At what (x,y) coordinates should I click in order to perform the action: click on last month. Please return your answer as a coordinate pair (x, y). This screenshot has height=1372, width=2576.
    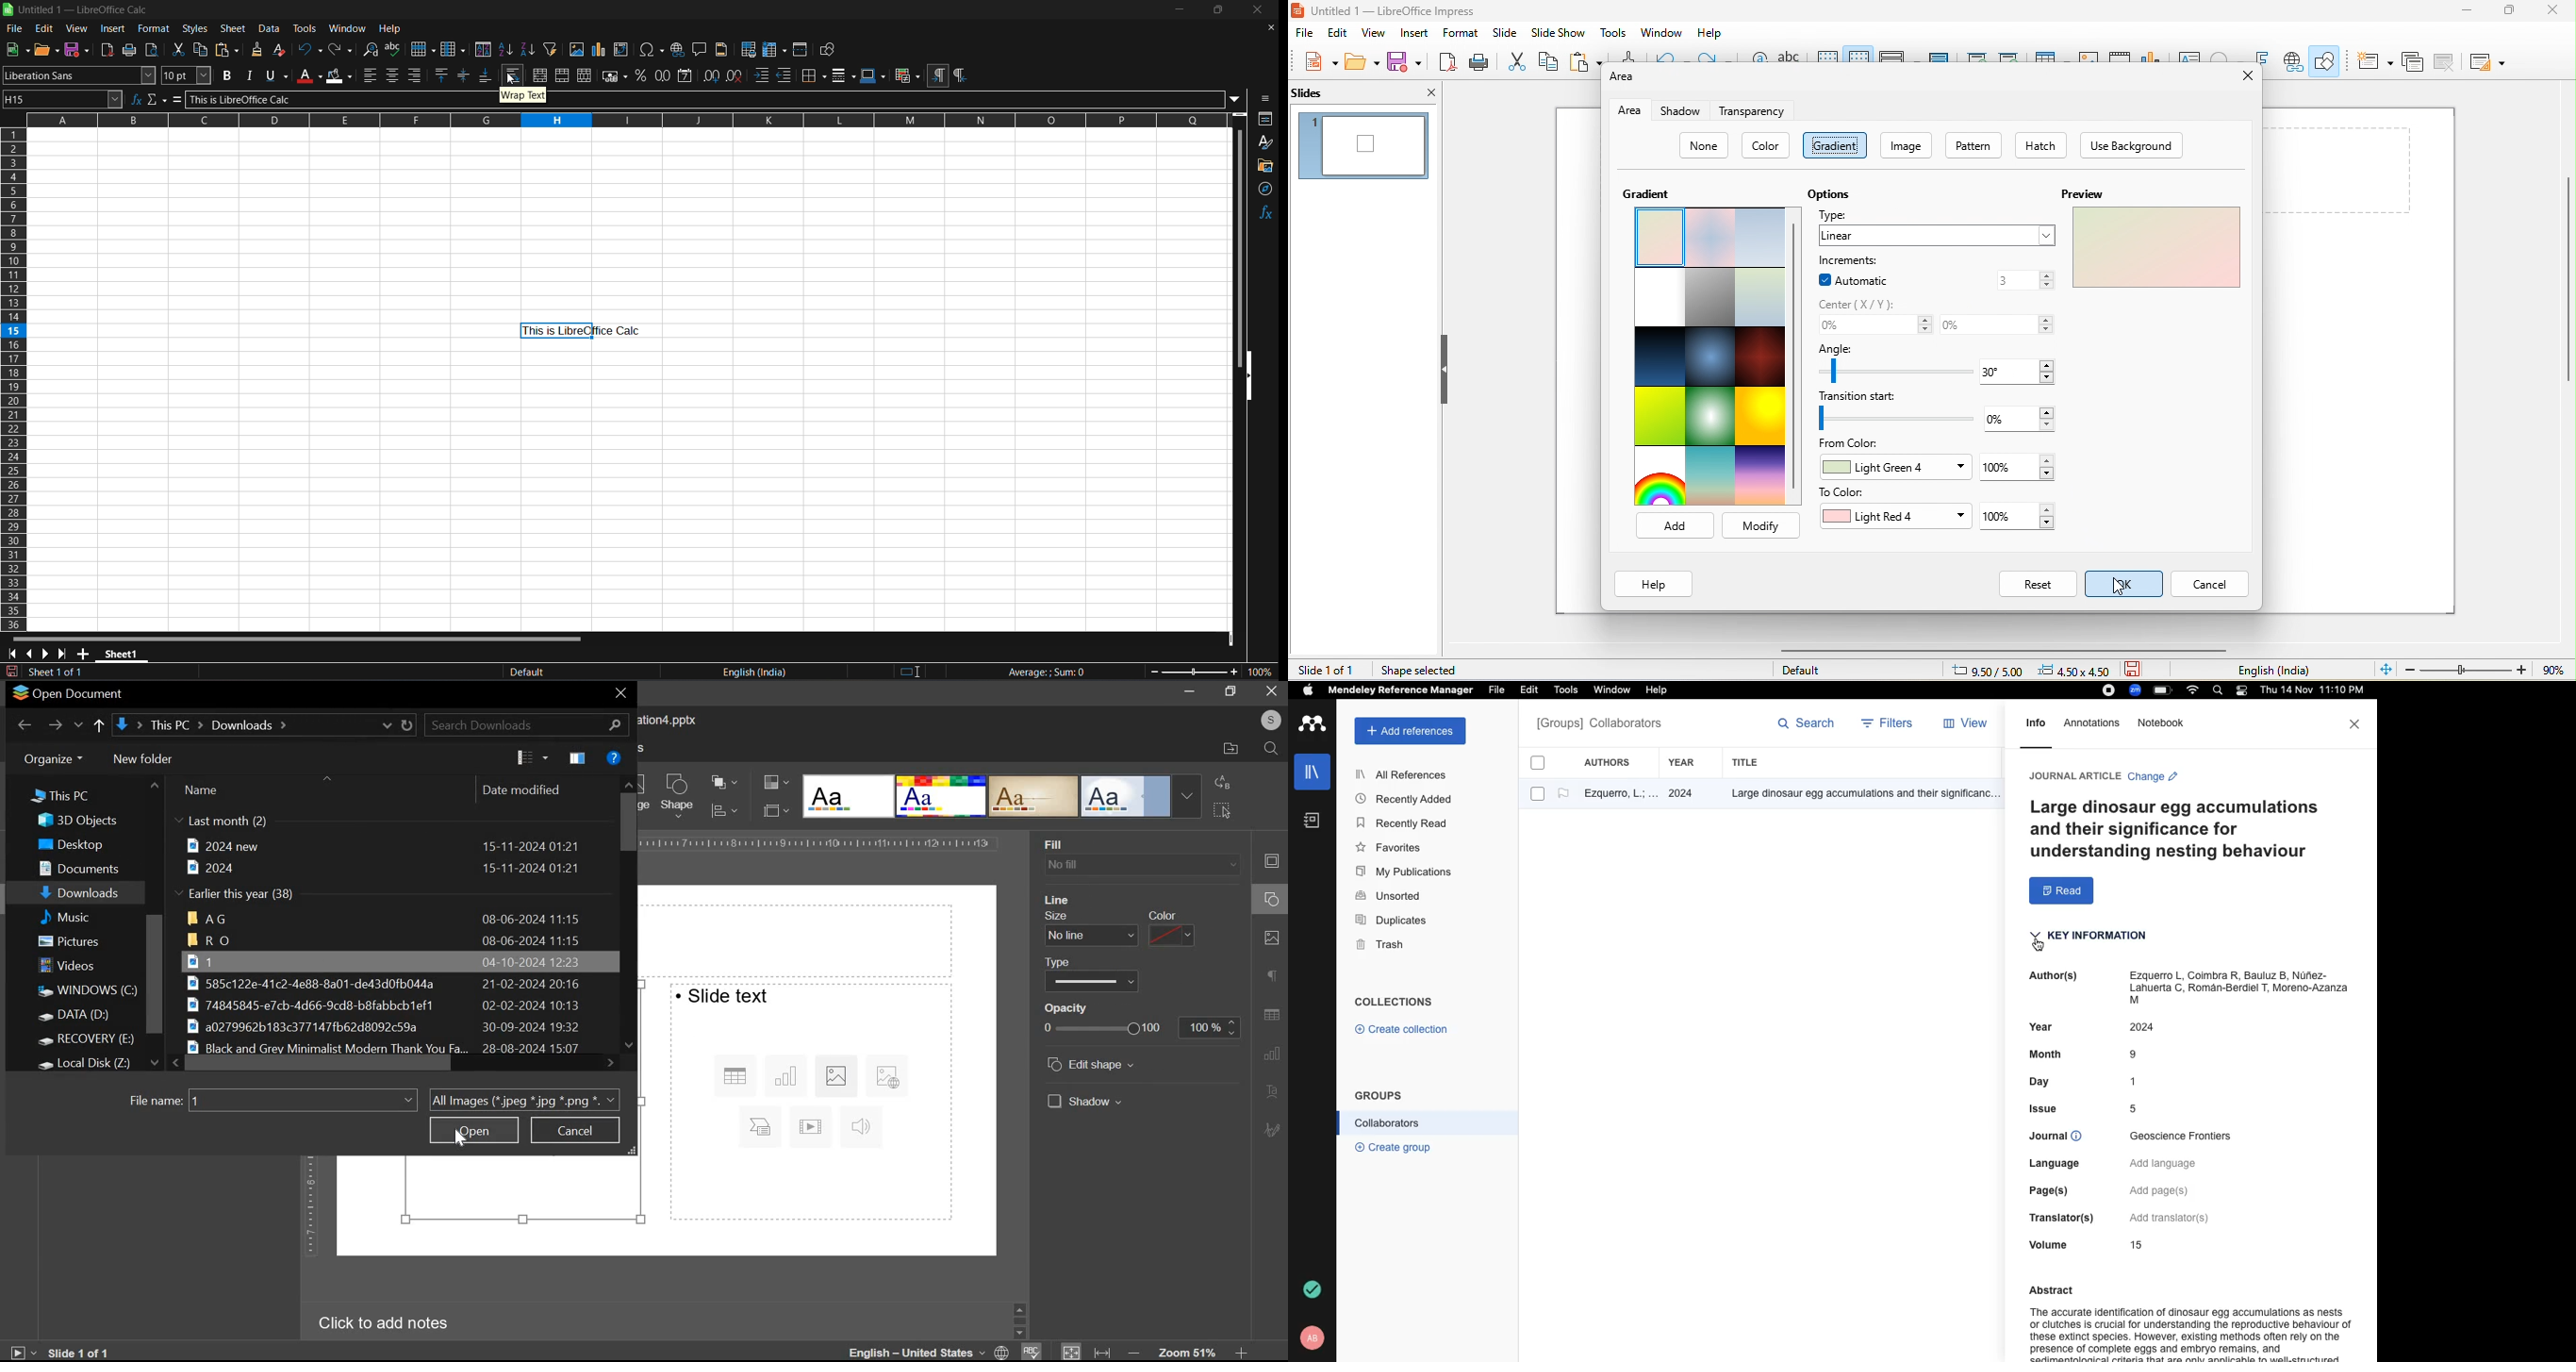
    Looking at the image, I should click on (221, 822).